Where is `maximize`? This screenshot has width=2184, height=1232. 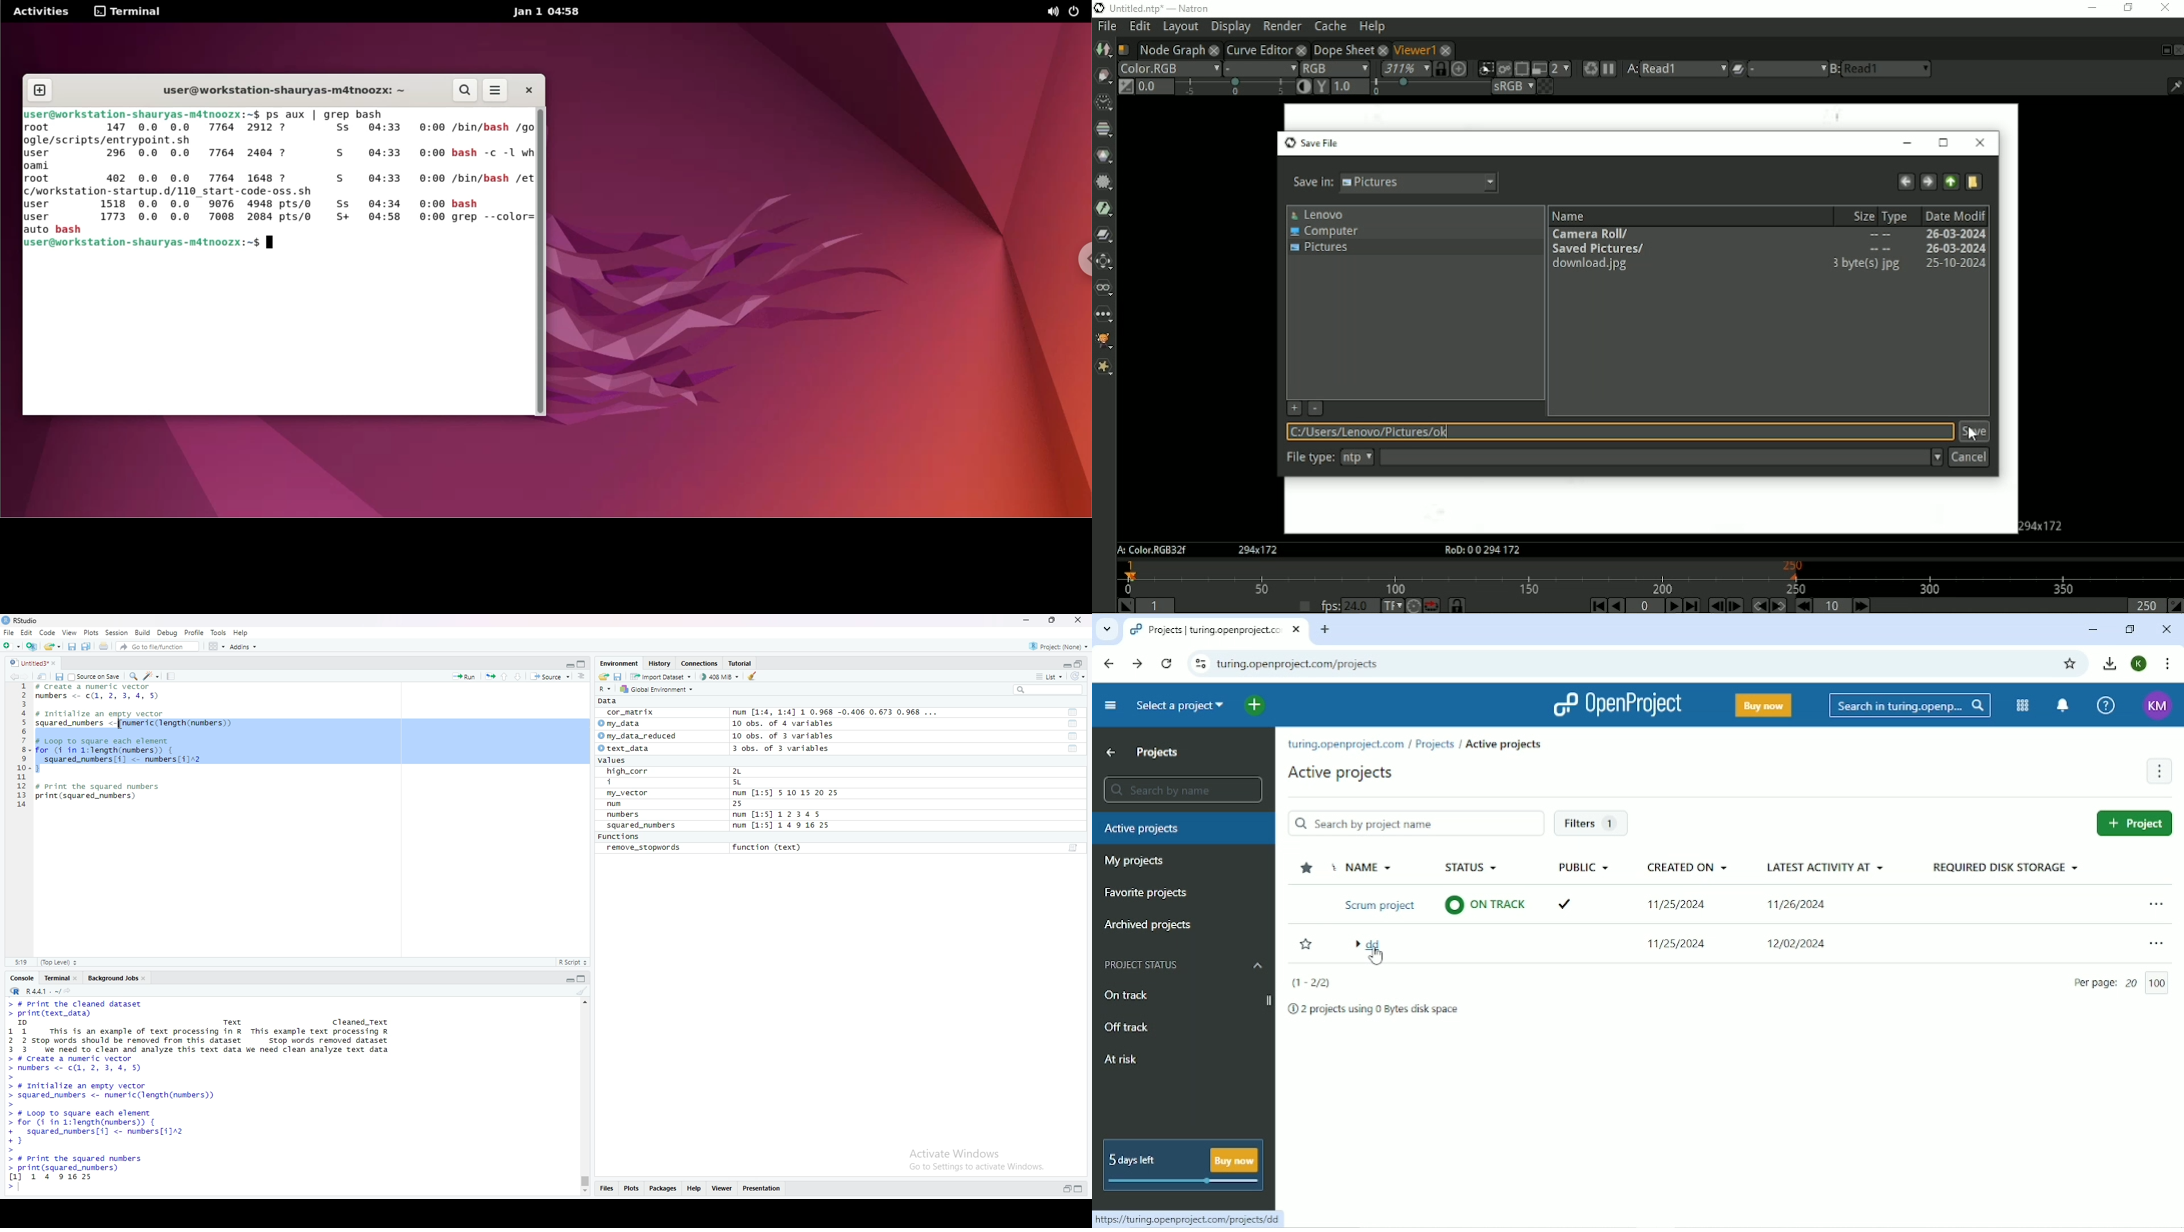
maximize is located at coordinates (1079, 663).